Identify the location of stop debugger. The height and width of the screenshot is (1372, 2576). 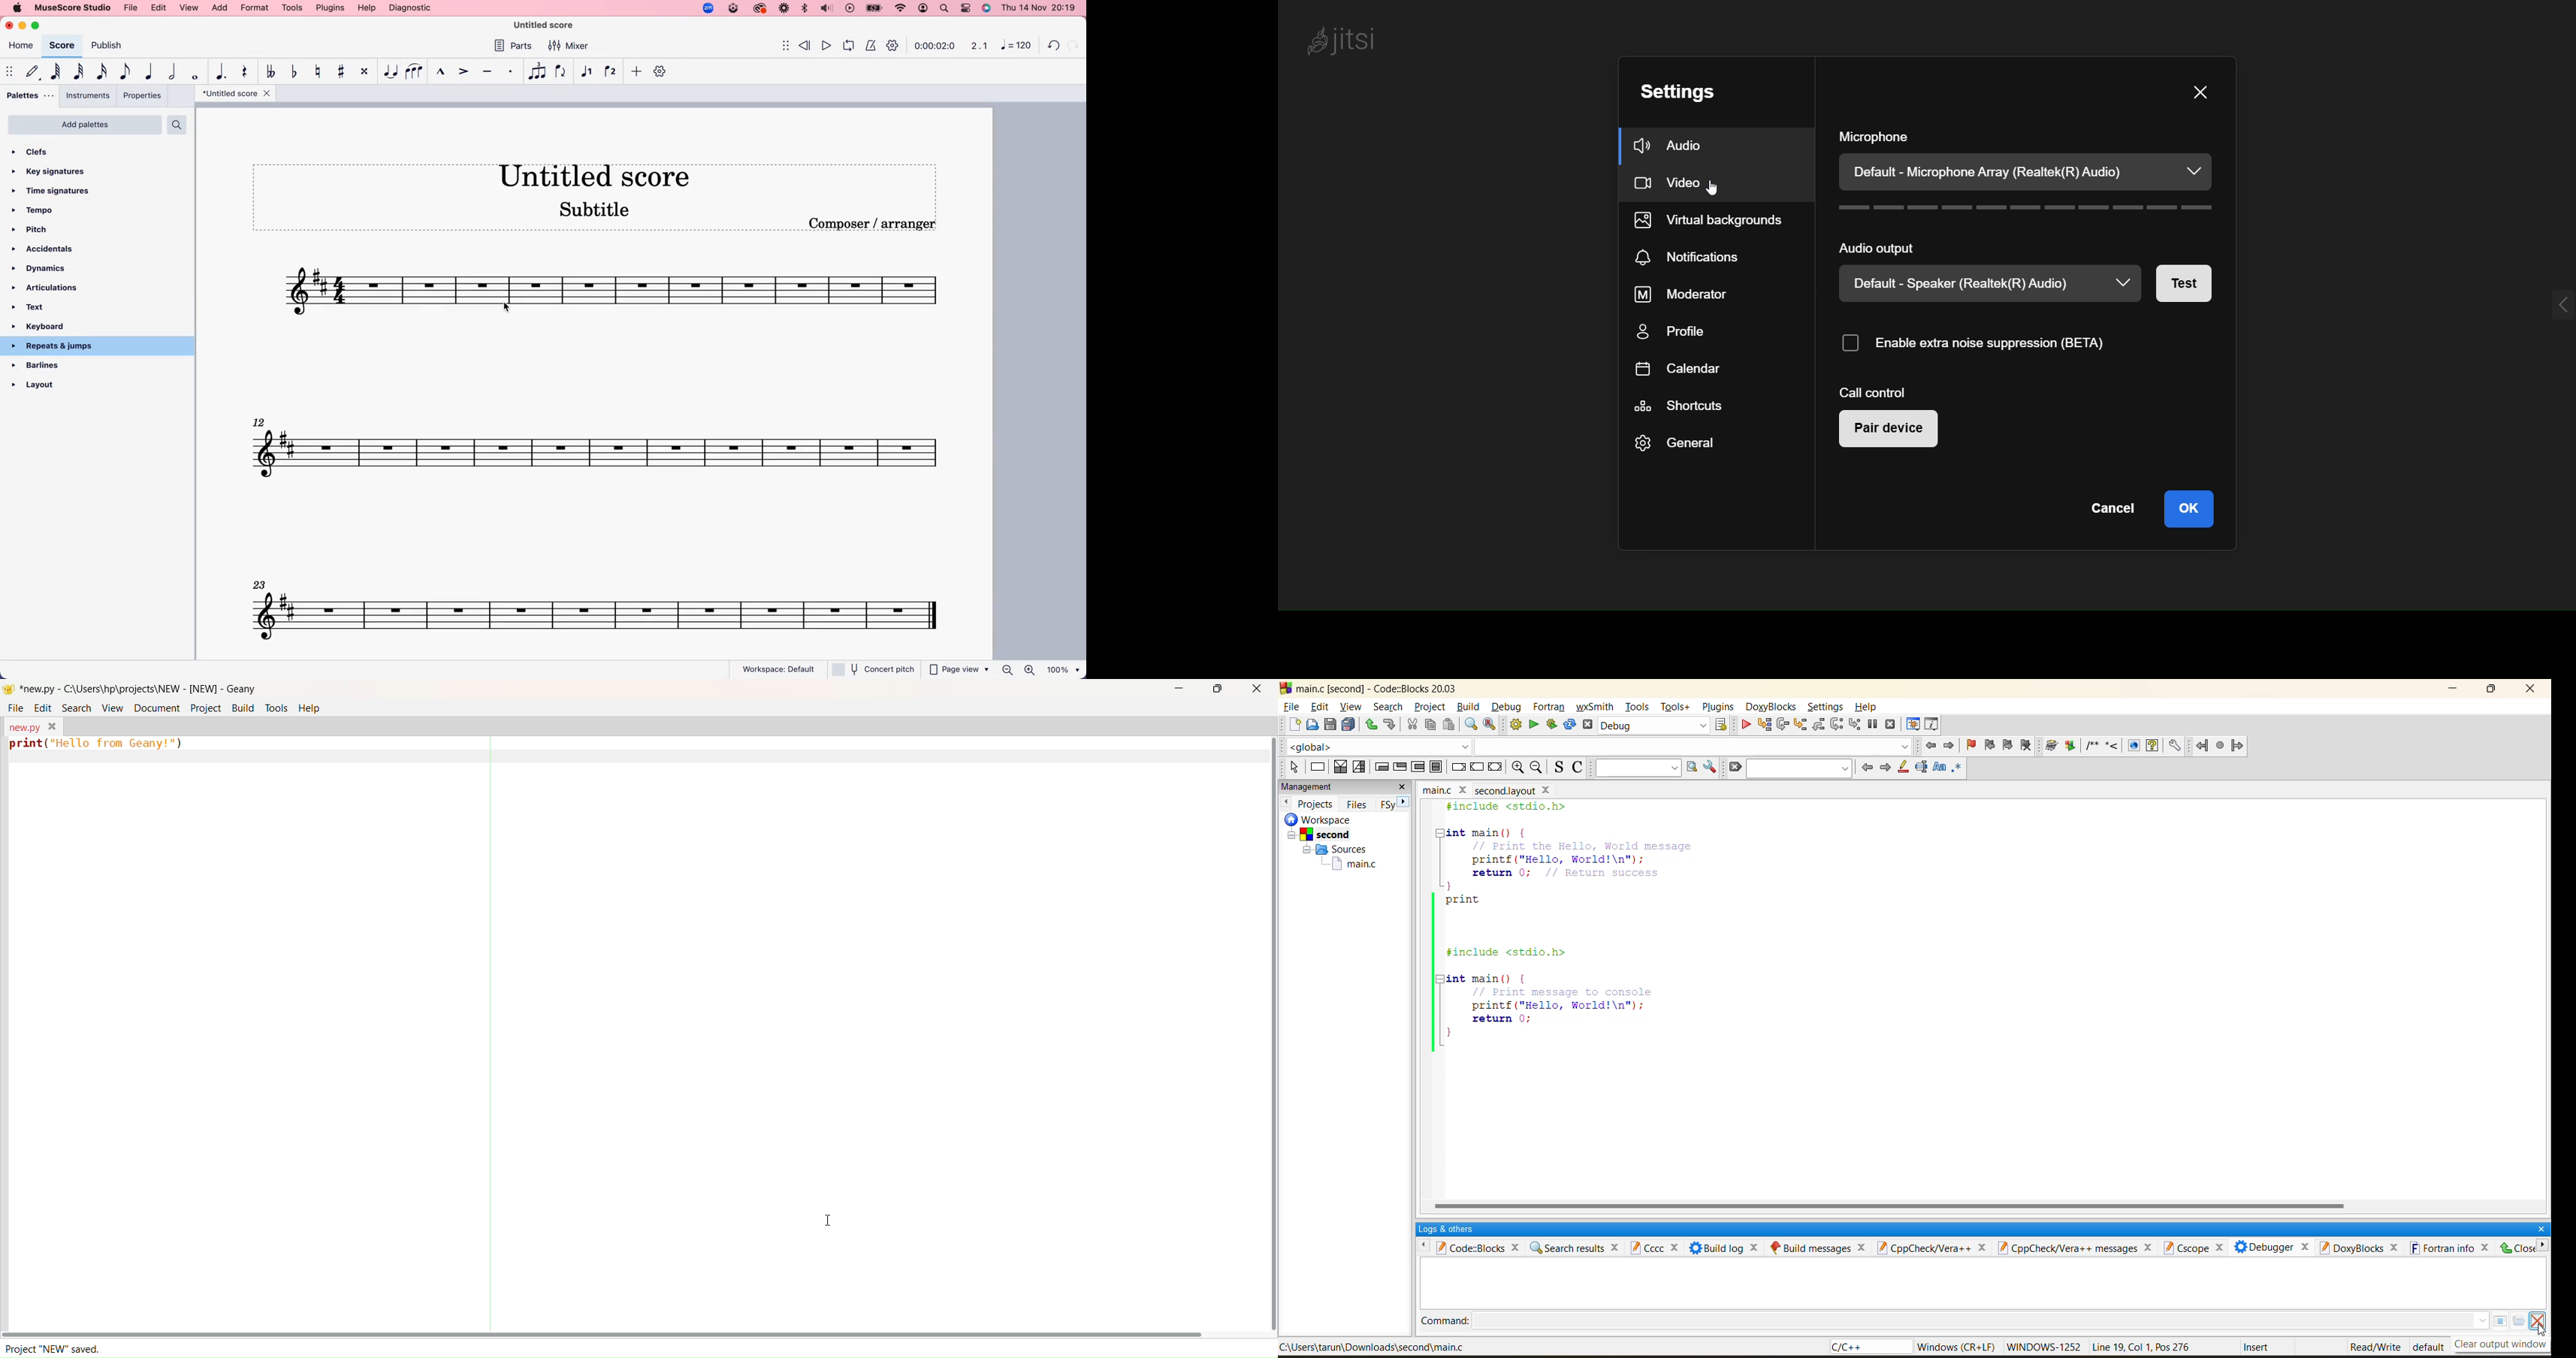
(1889, 723).